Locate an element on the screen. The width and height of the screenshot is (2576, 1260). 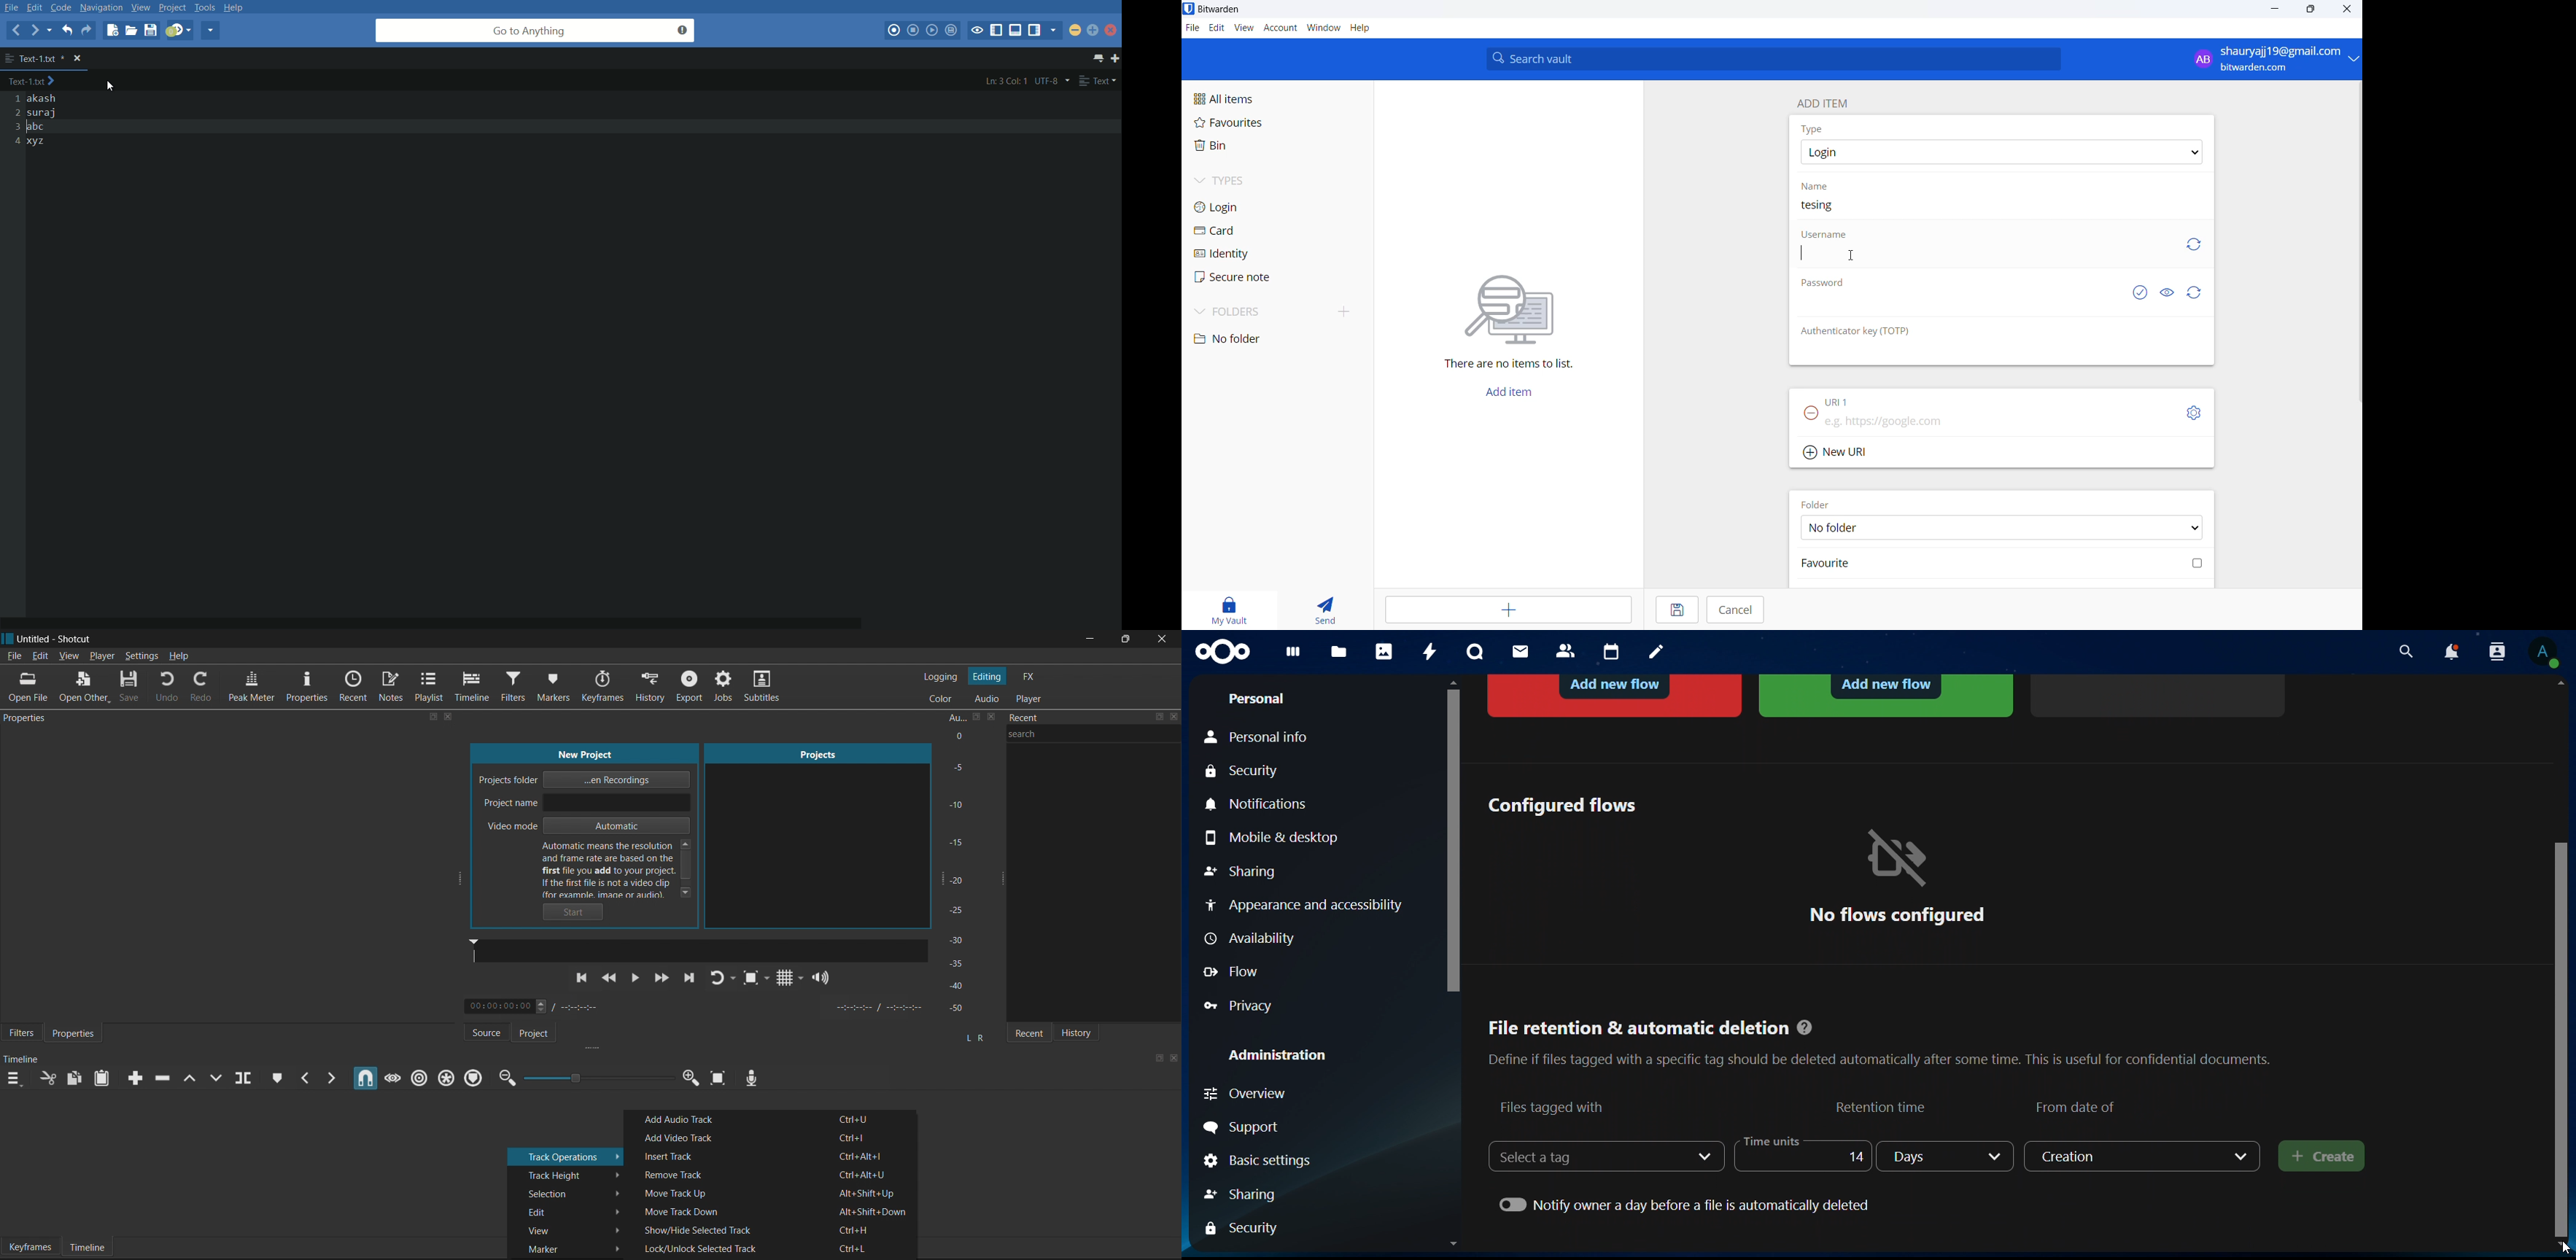
application name is located at coordinates (1225, 9).